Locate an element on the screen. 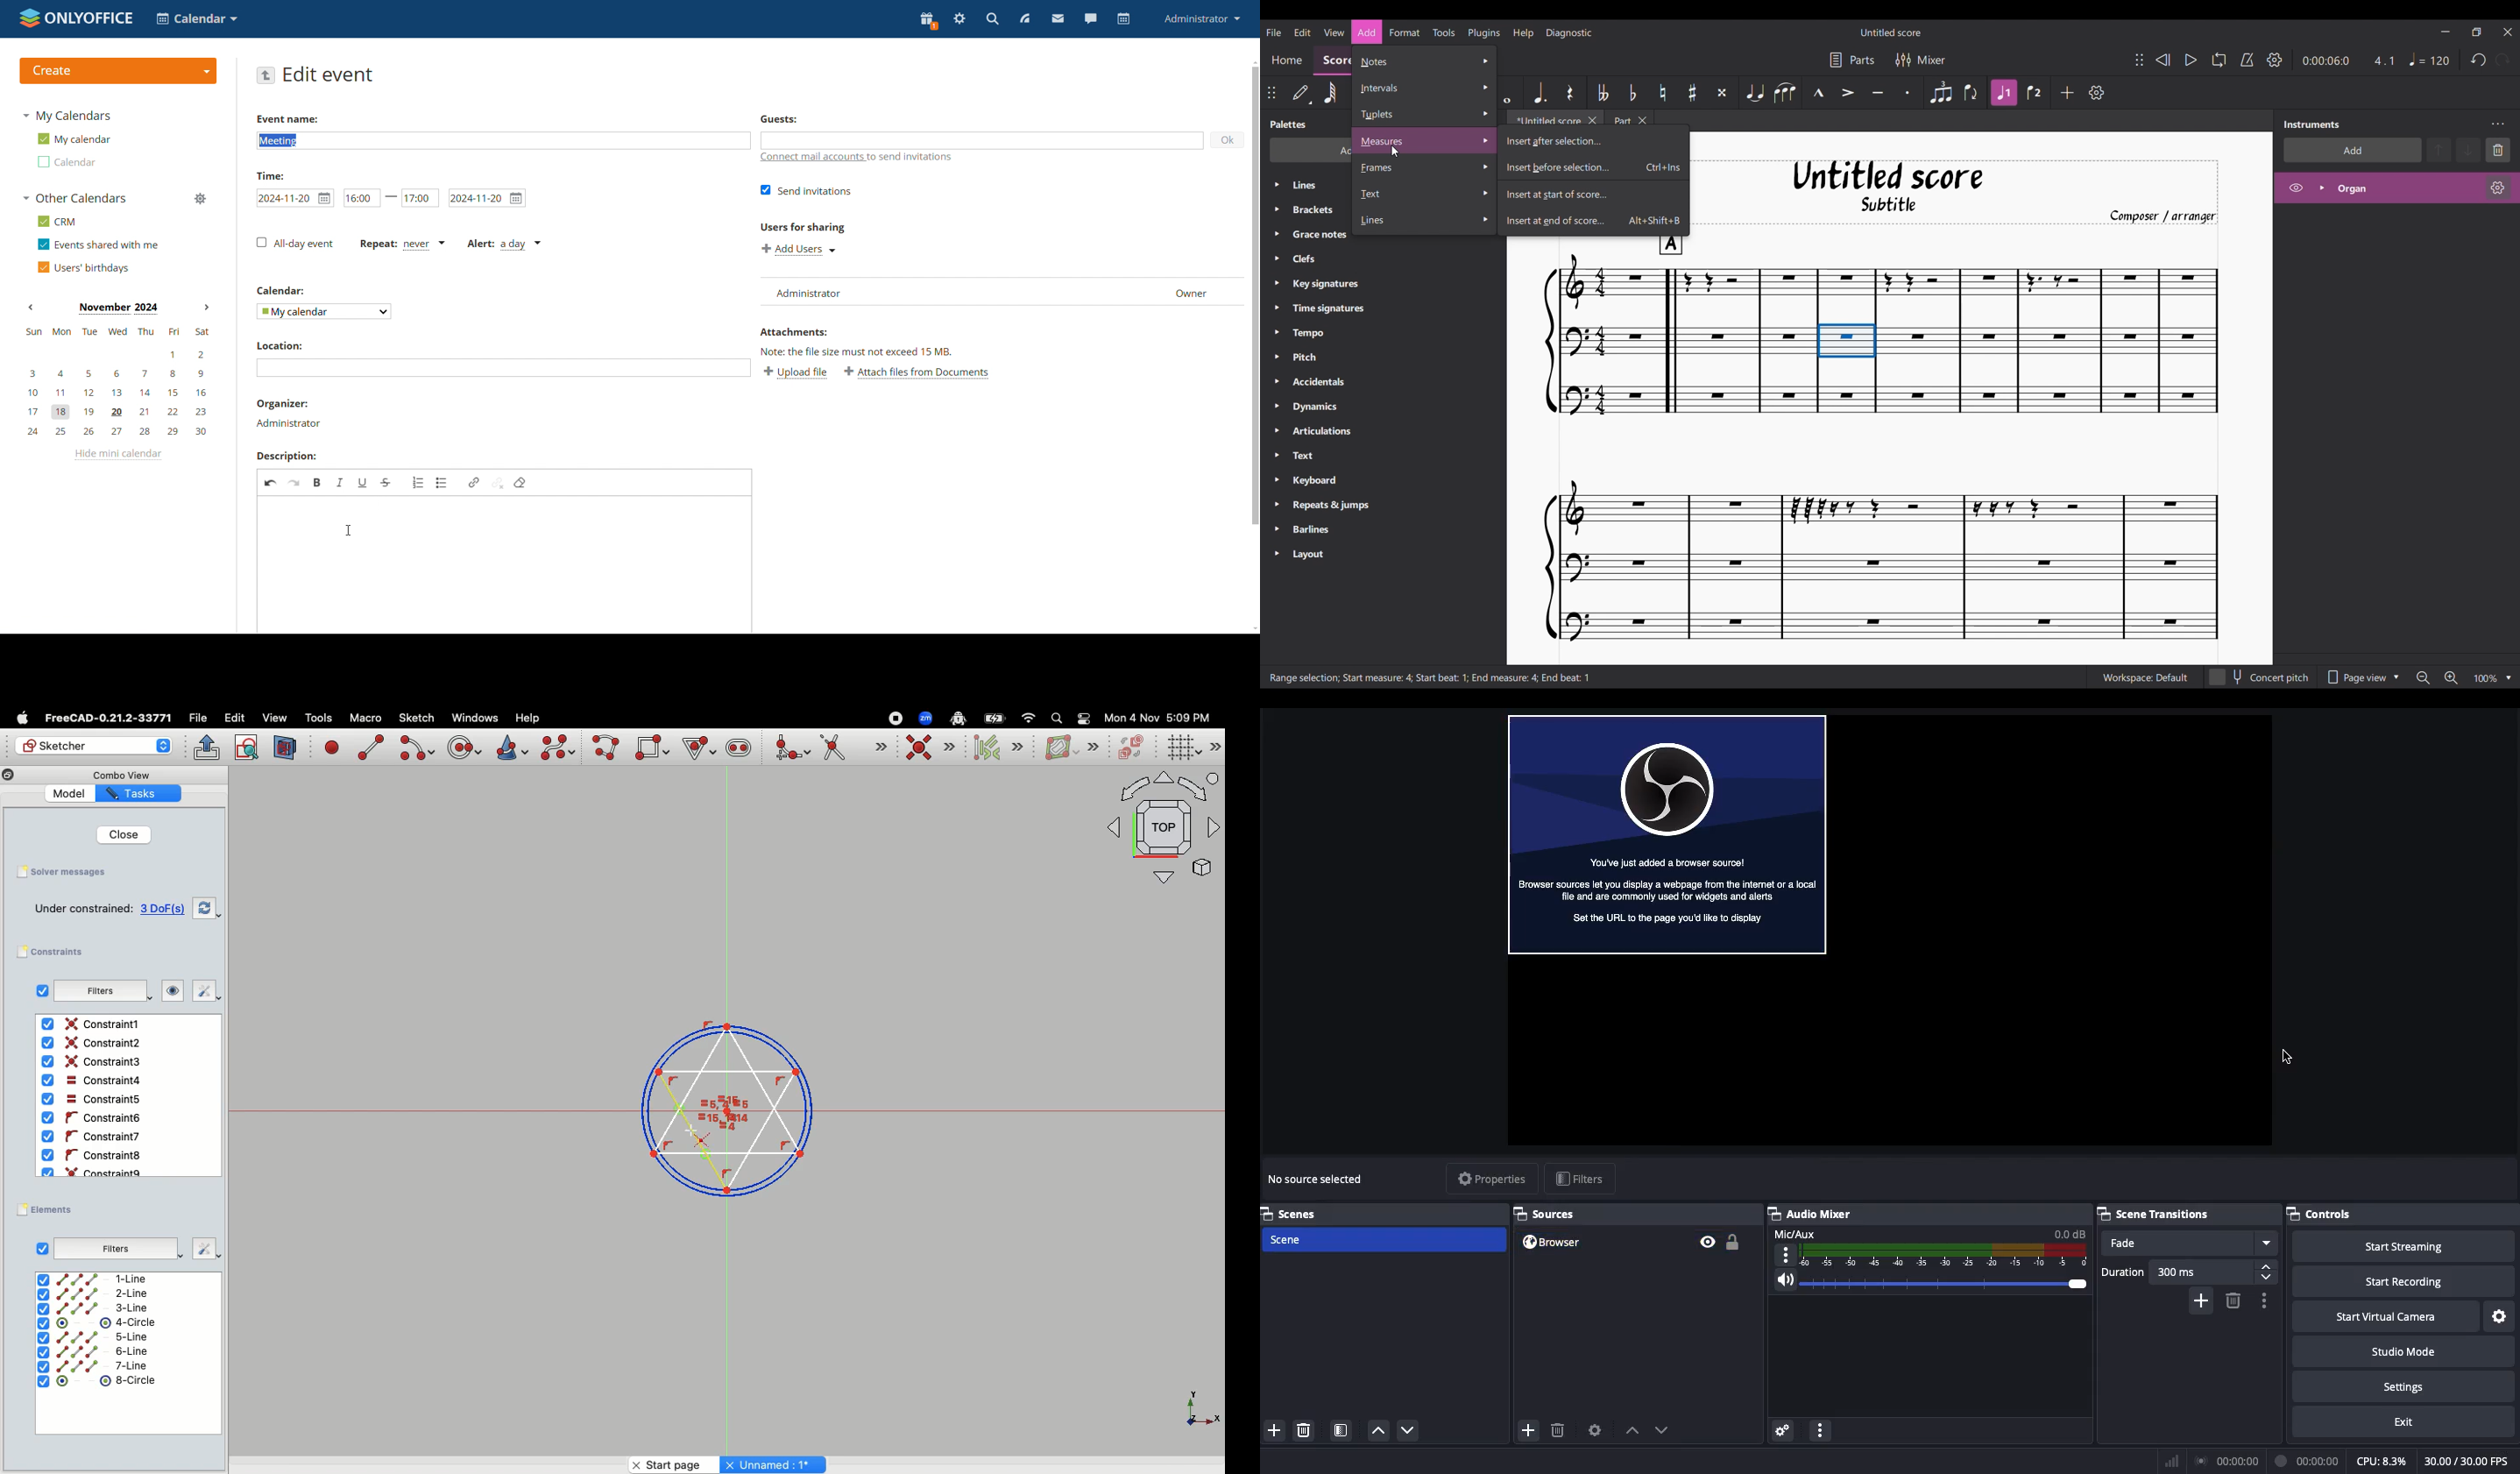 The width and height of the screenshot is (2520, 1484). Instruments setting is located at coordinates (2498, 124).